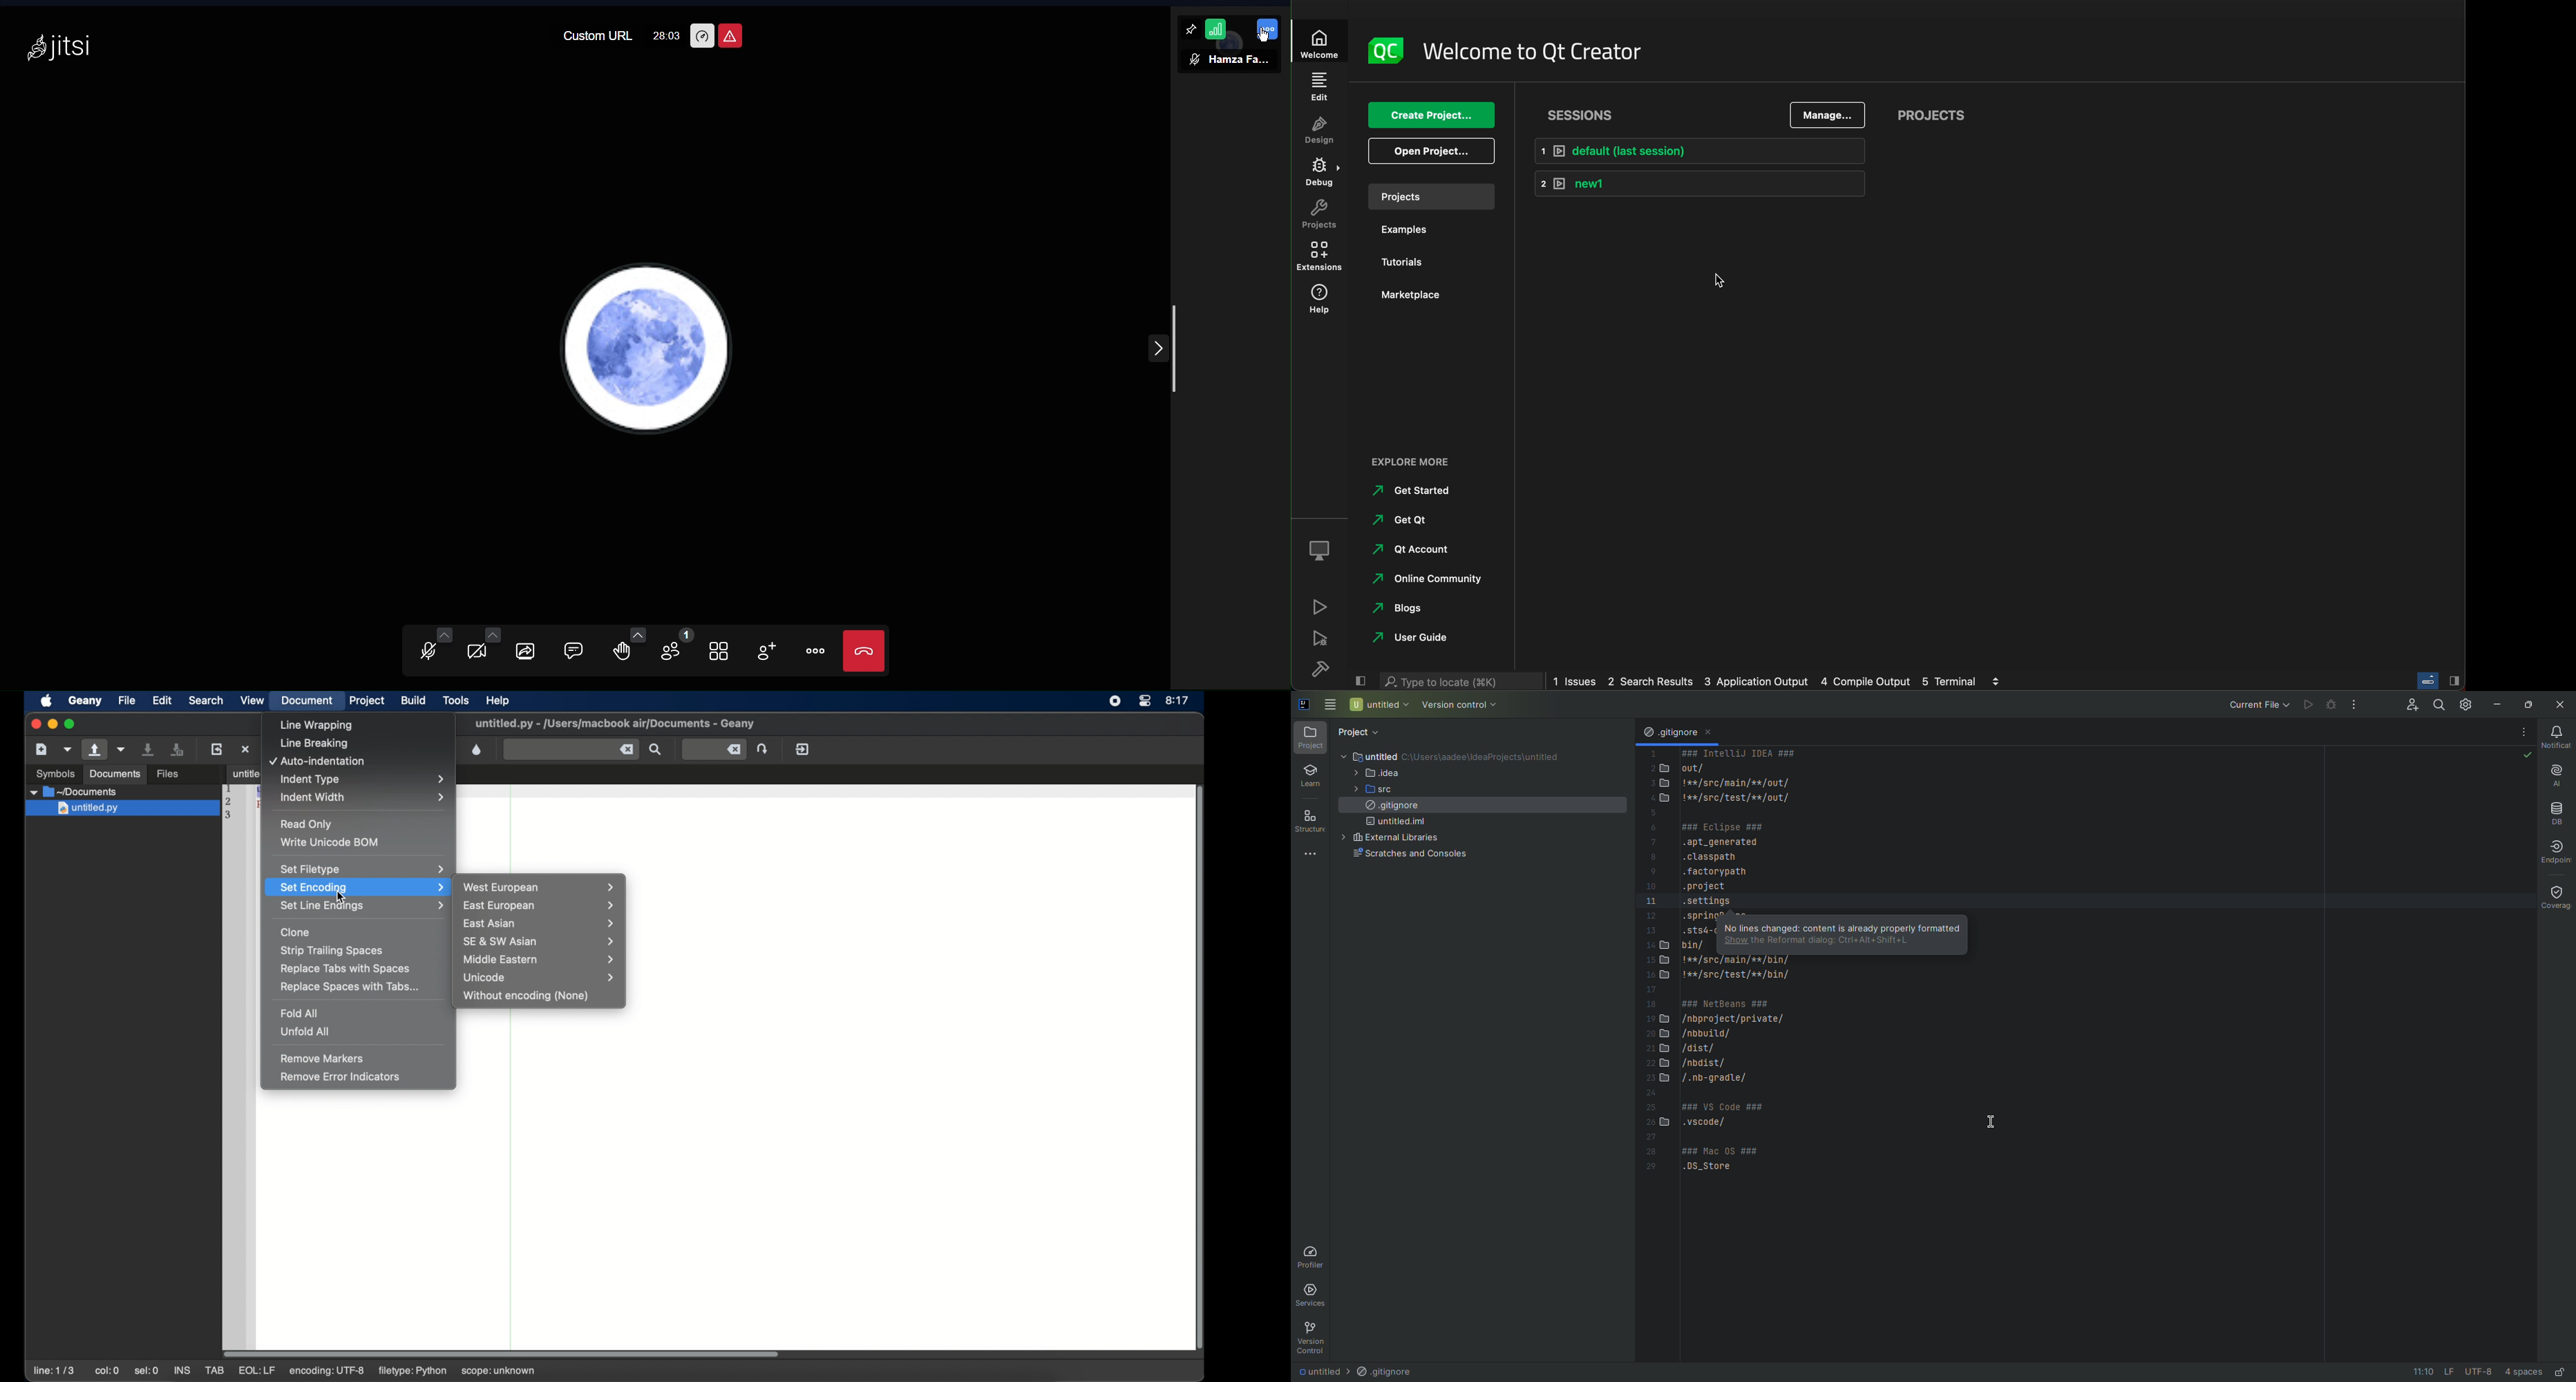 The image size is (2576, 1400). Describe the element at coordinates (358, 887) in the screenshot. I see `set encoding menu highlighted` at that location.